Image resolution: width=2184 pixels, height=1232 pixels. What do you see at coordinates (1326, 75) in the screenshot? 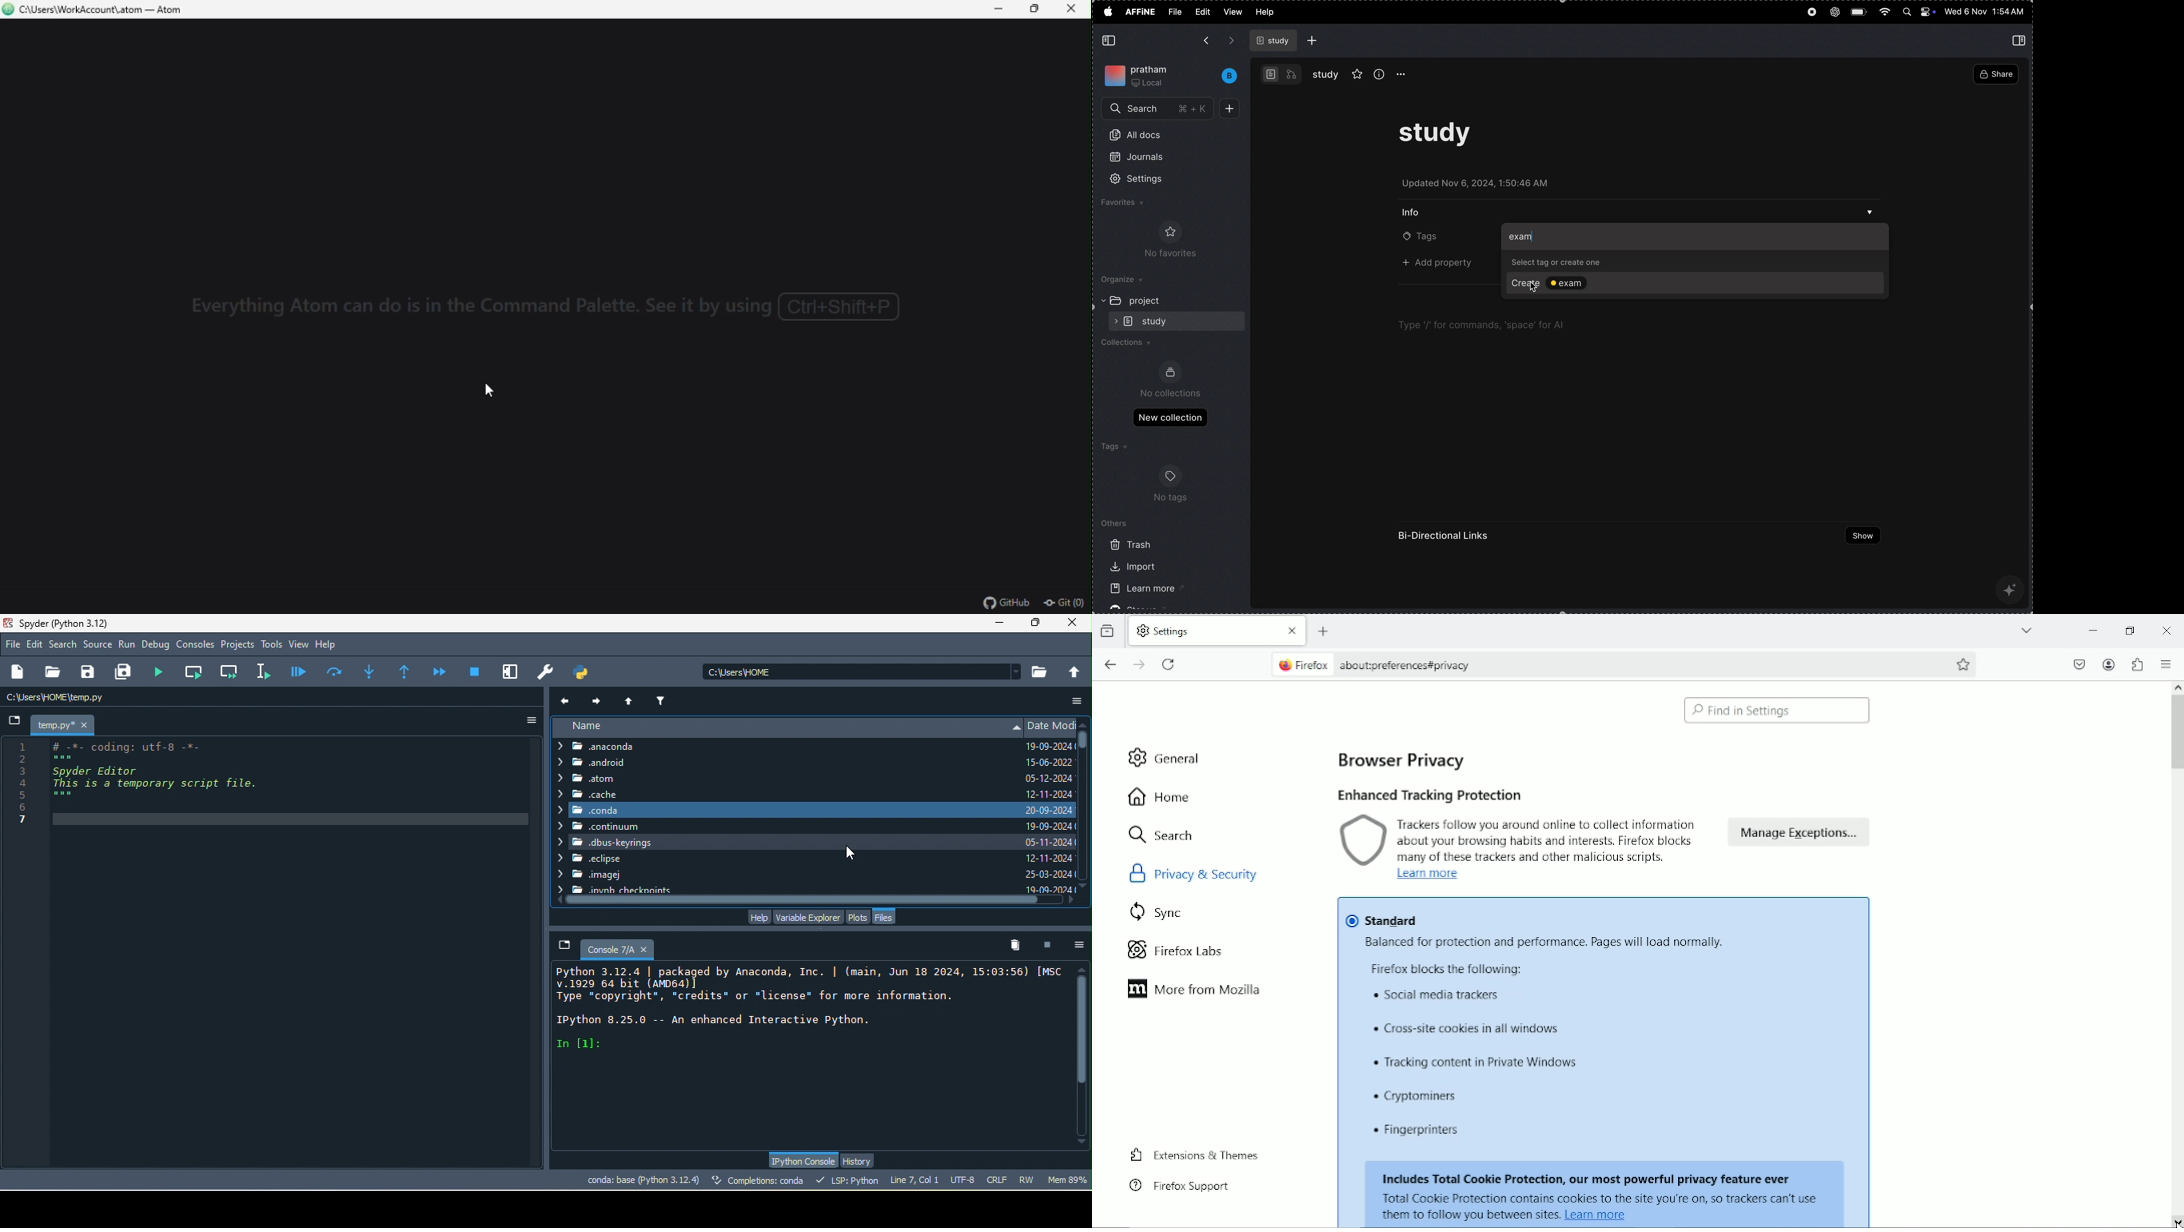
I see `study` at bounding box center [1326, 75].